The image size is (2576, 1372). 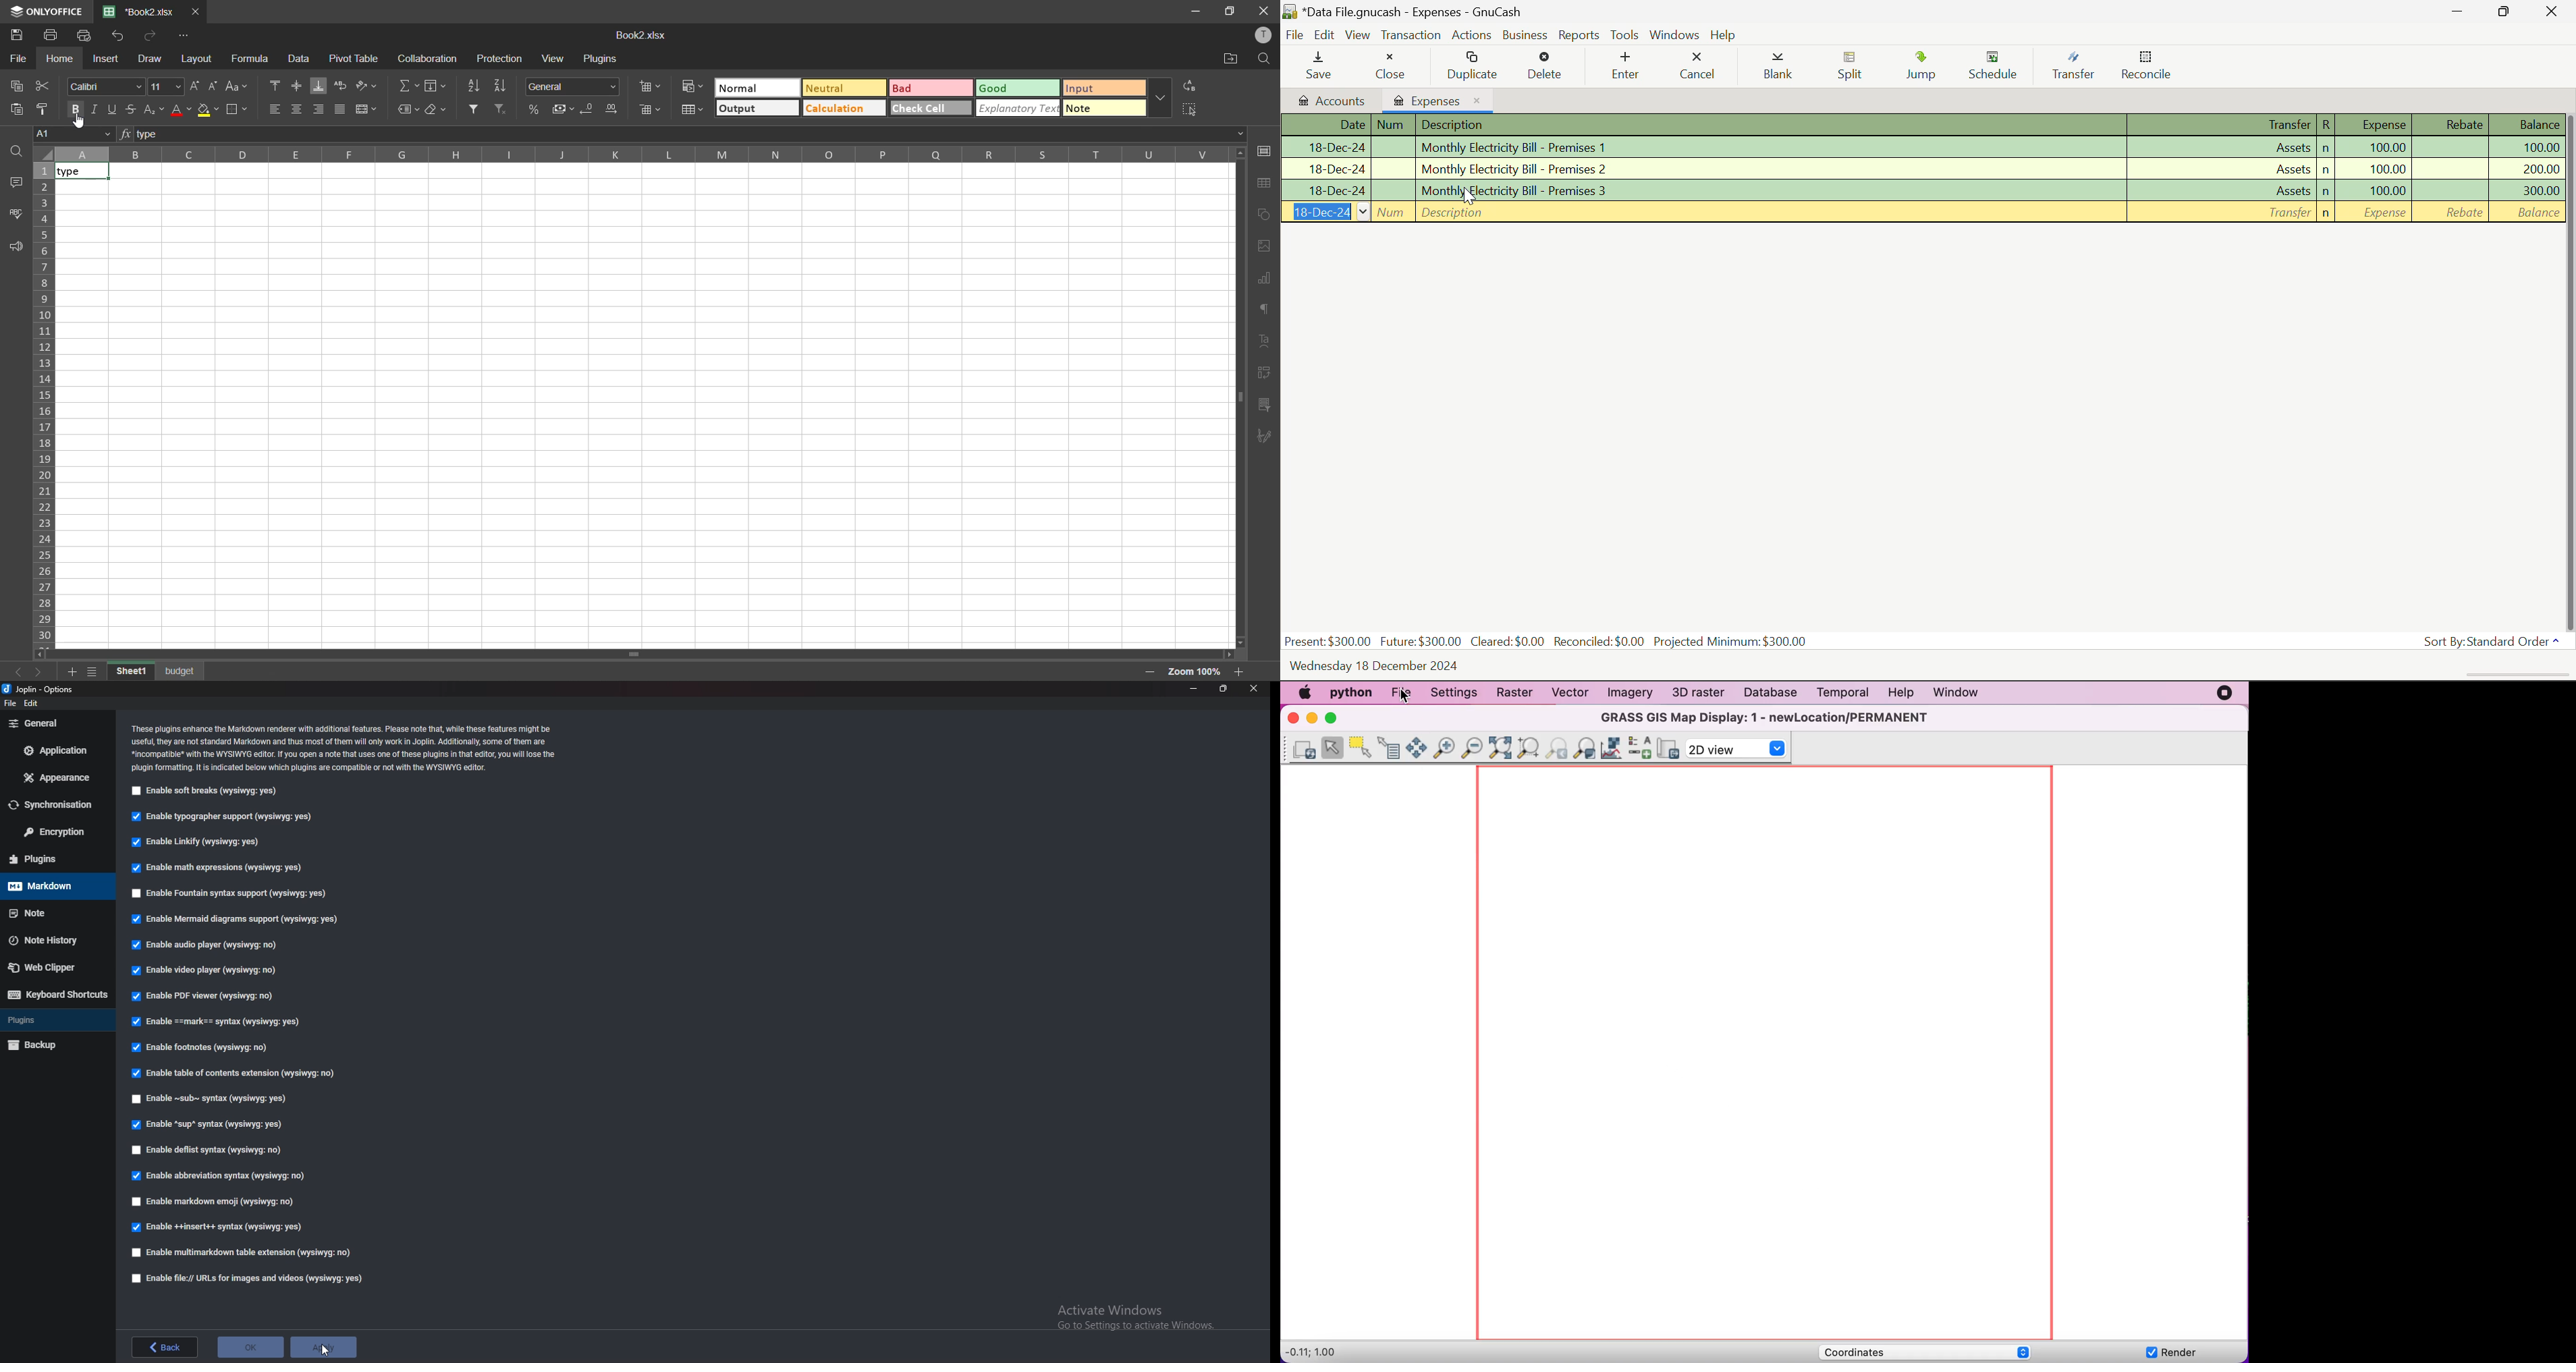 I want to click on close, so click(x=1255, y=688).